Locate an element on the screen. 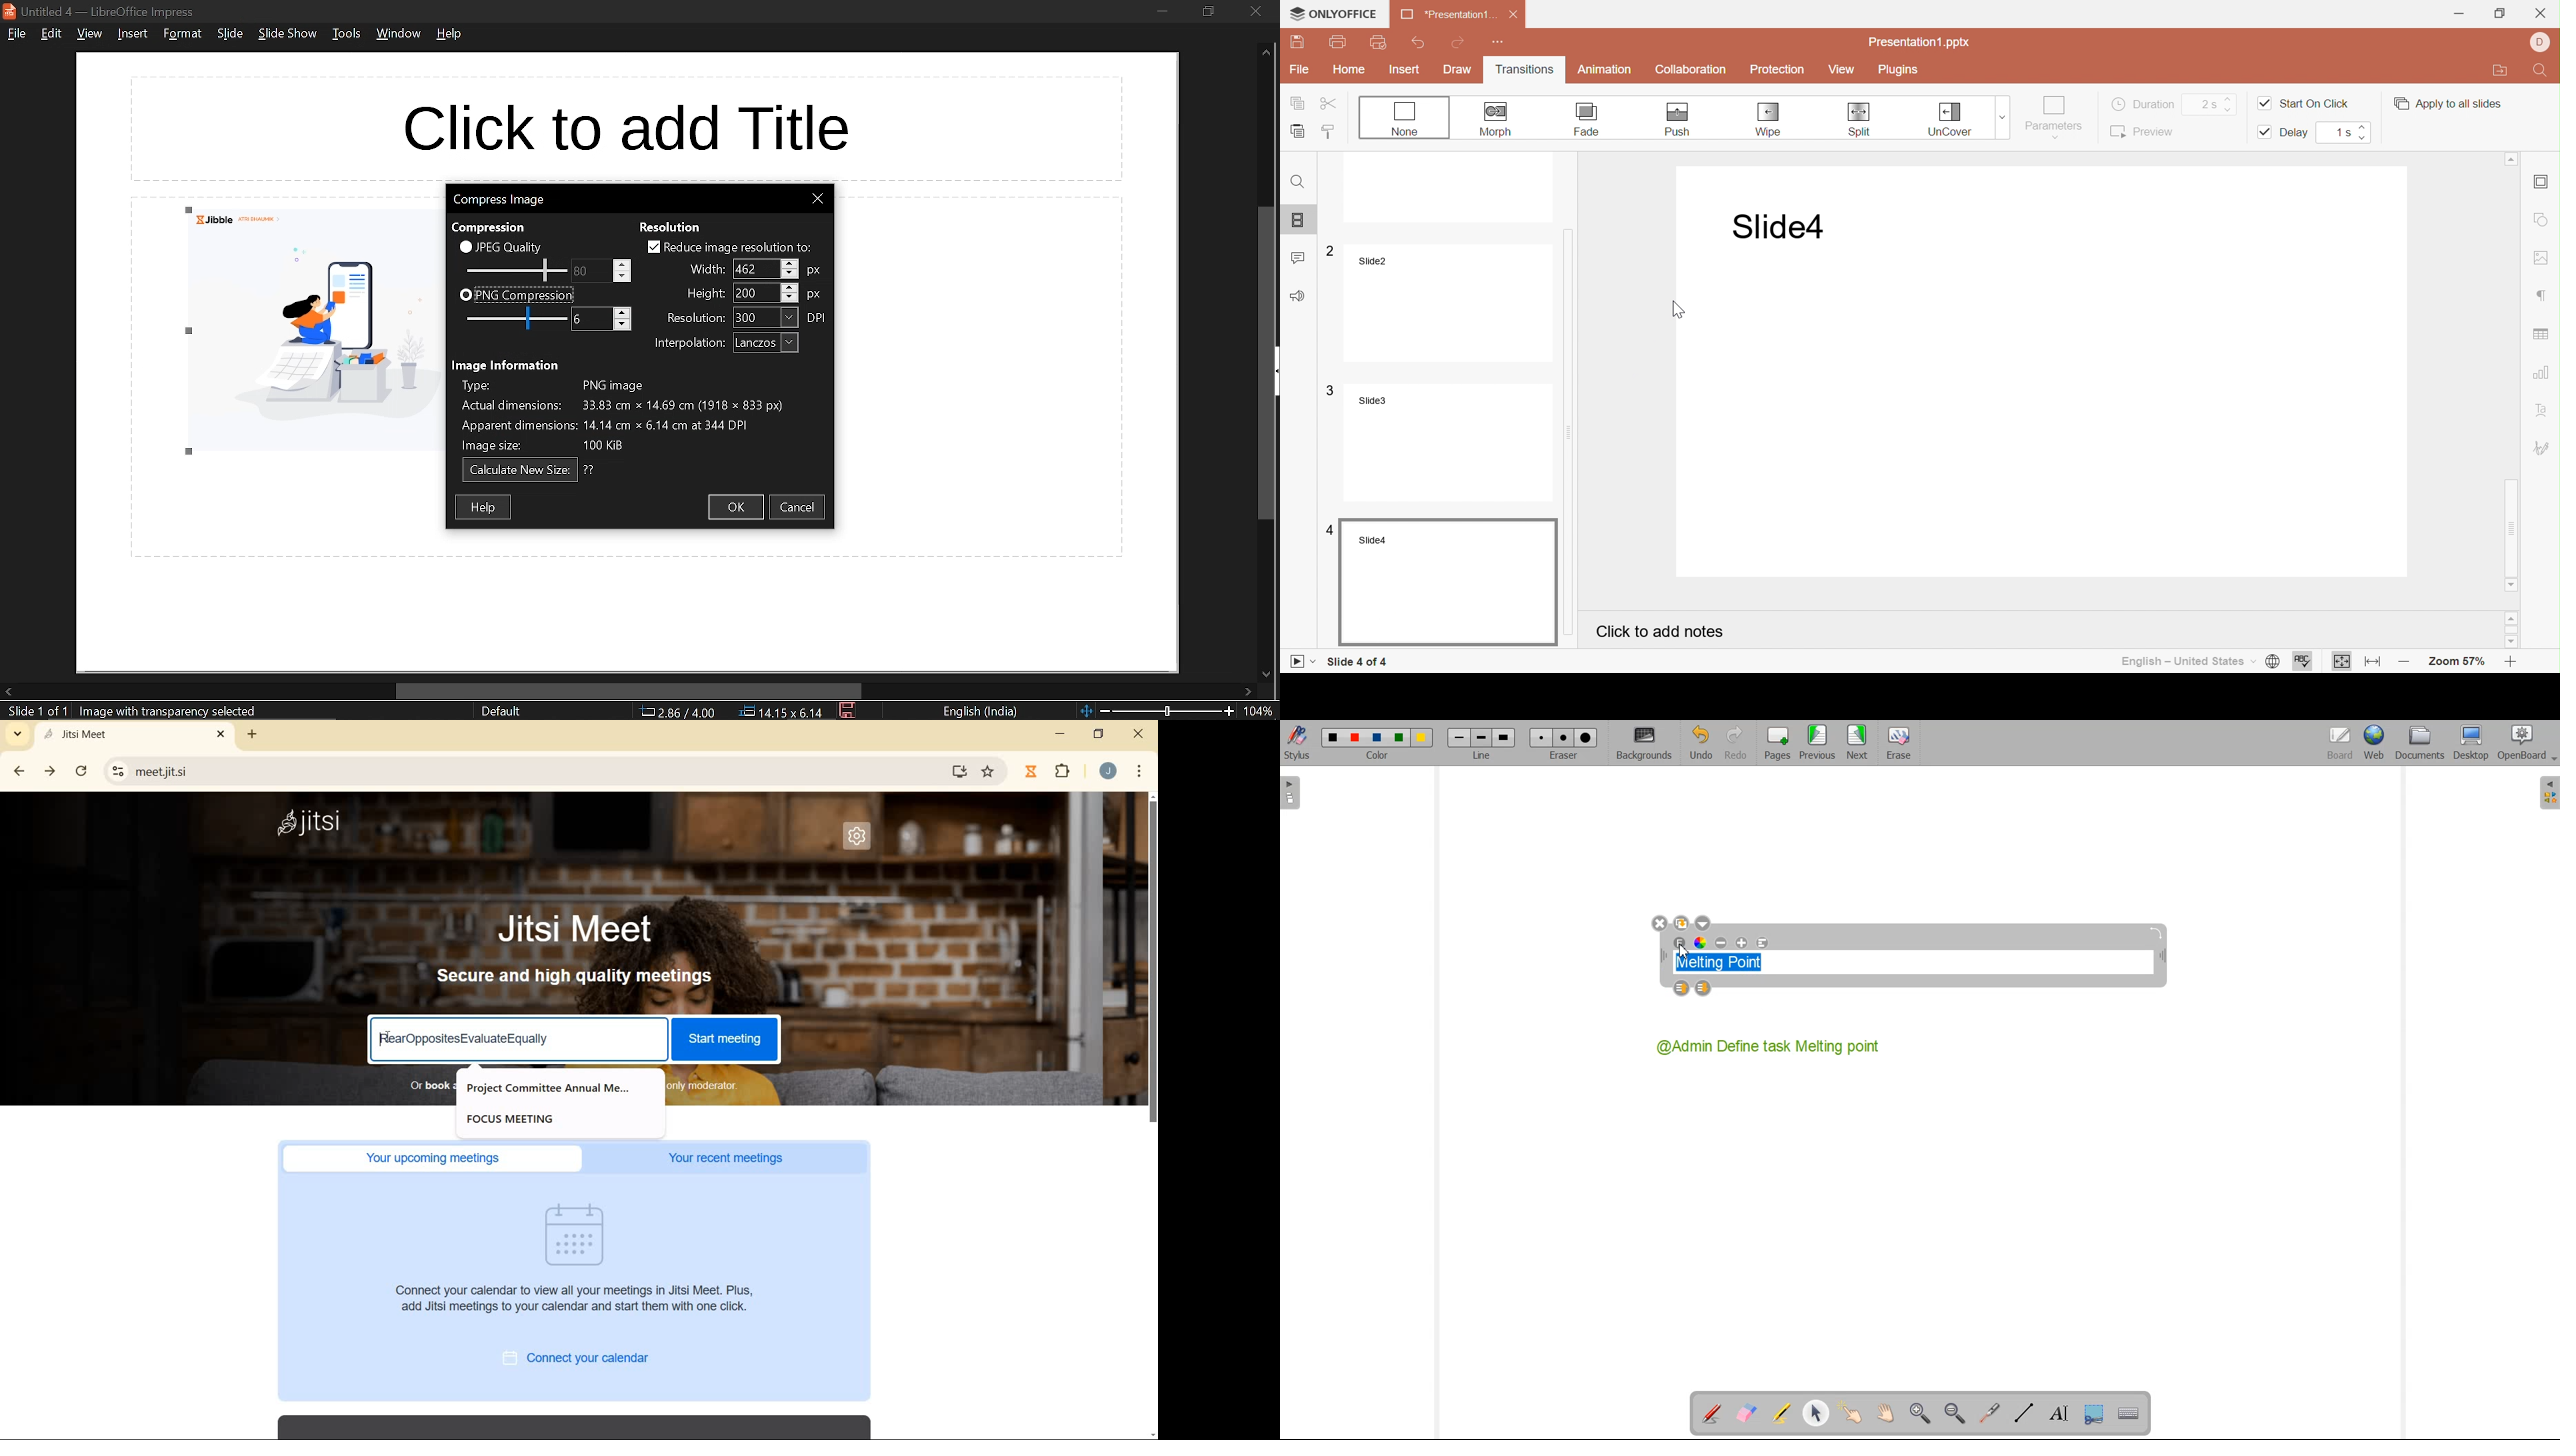 This screenshot has height=1456, width=2576. Wipe is located at coordinates (1770, 120).